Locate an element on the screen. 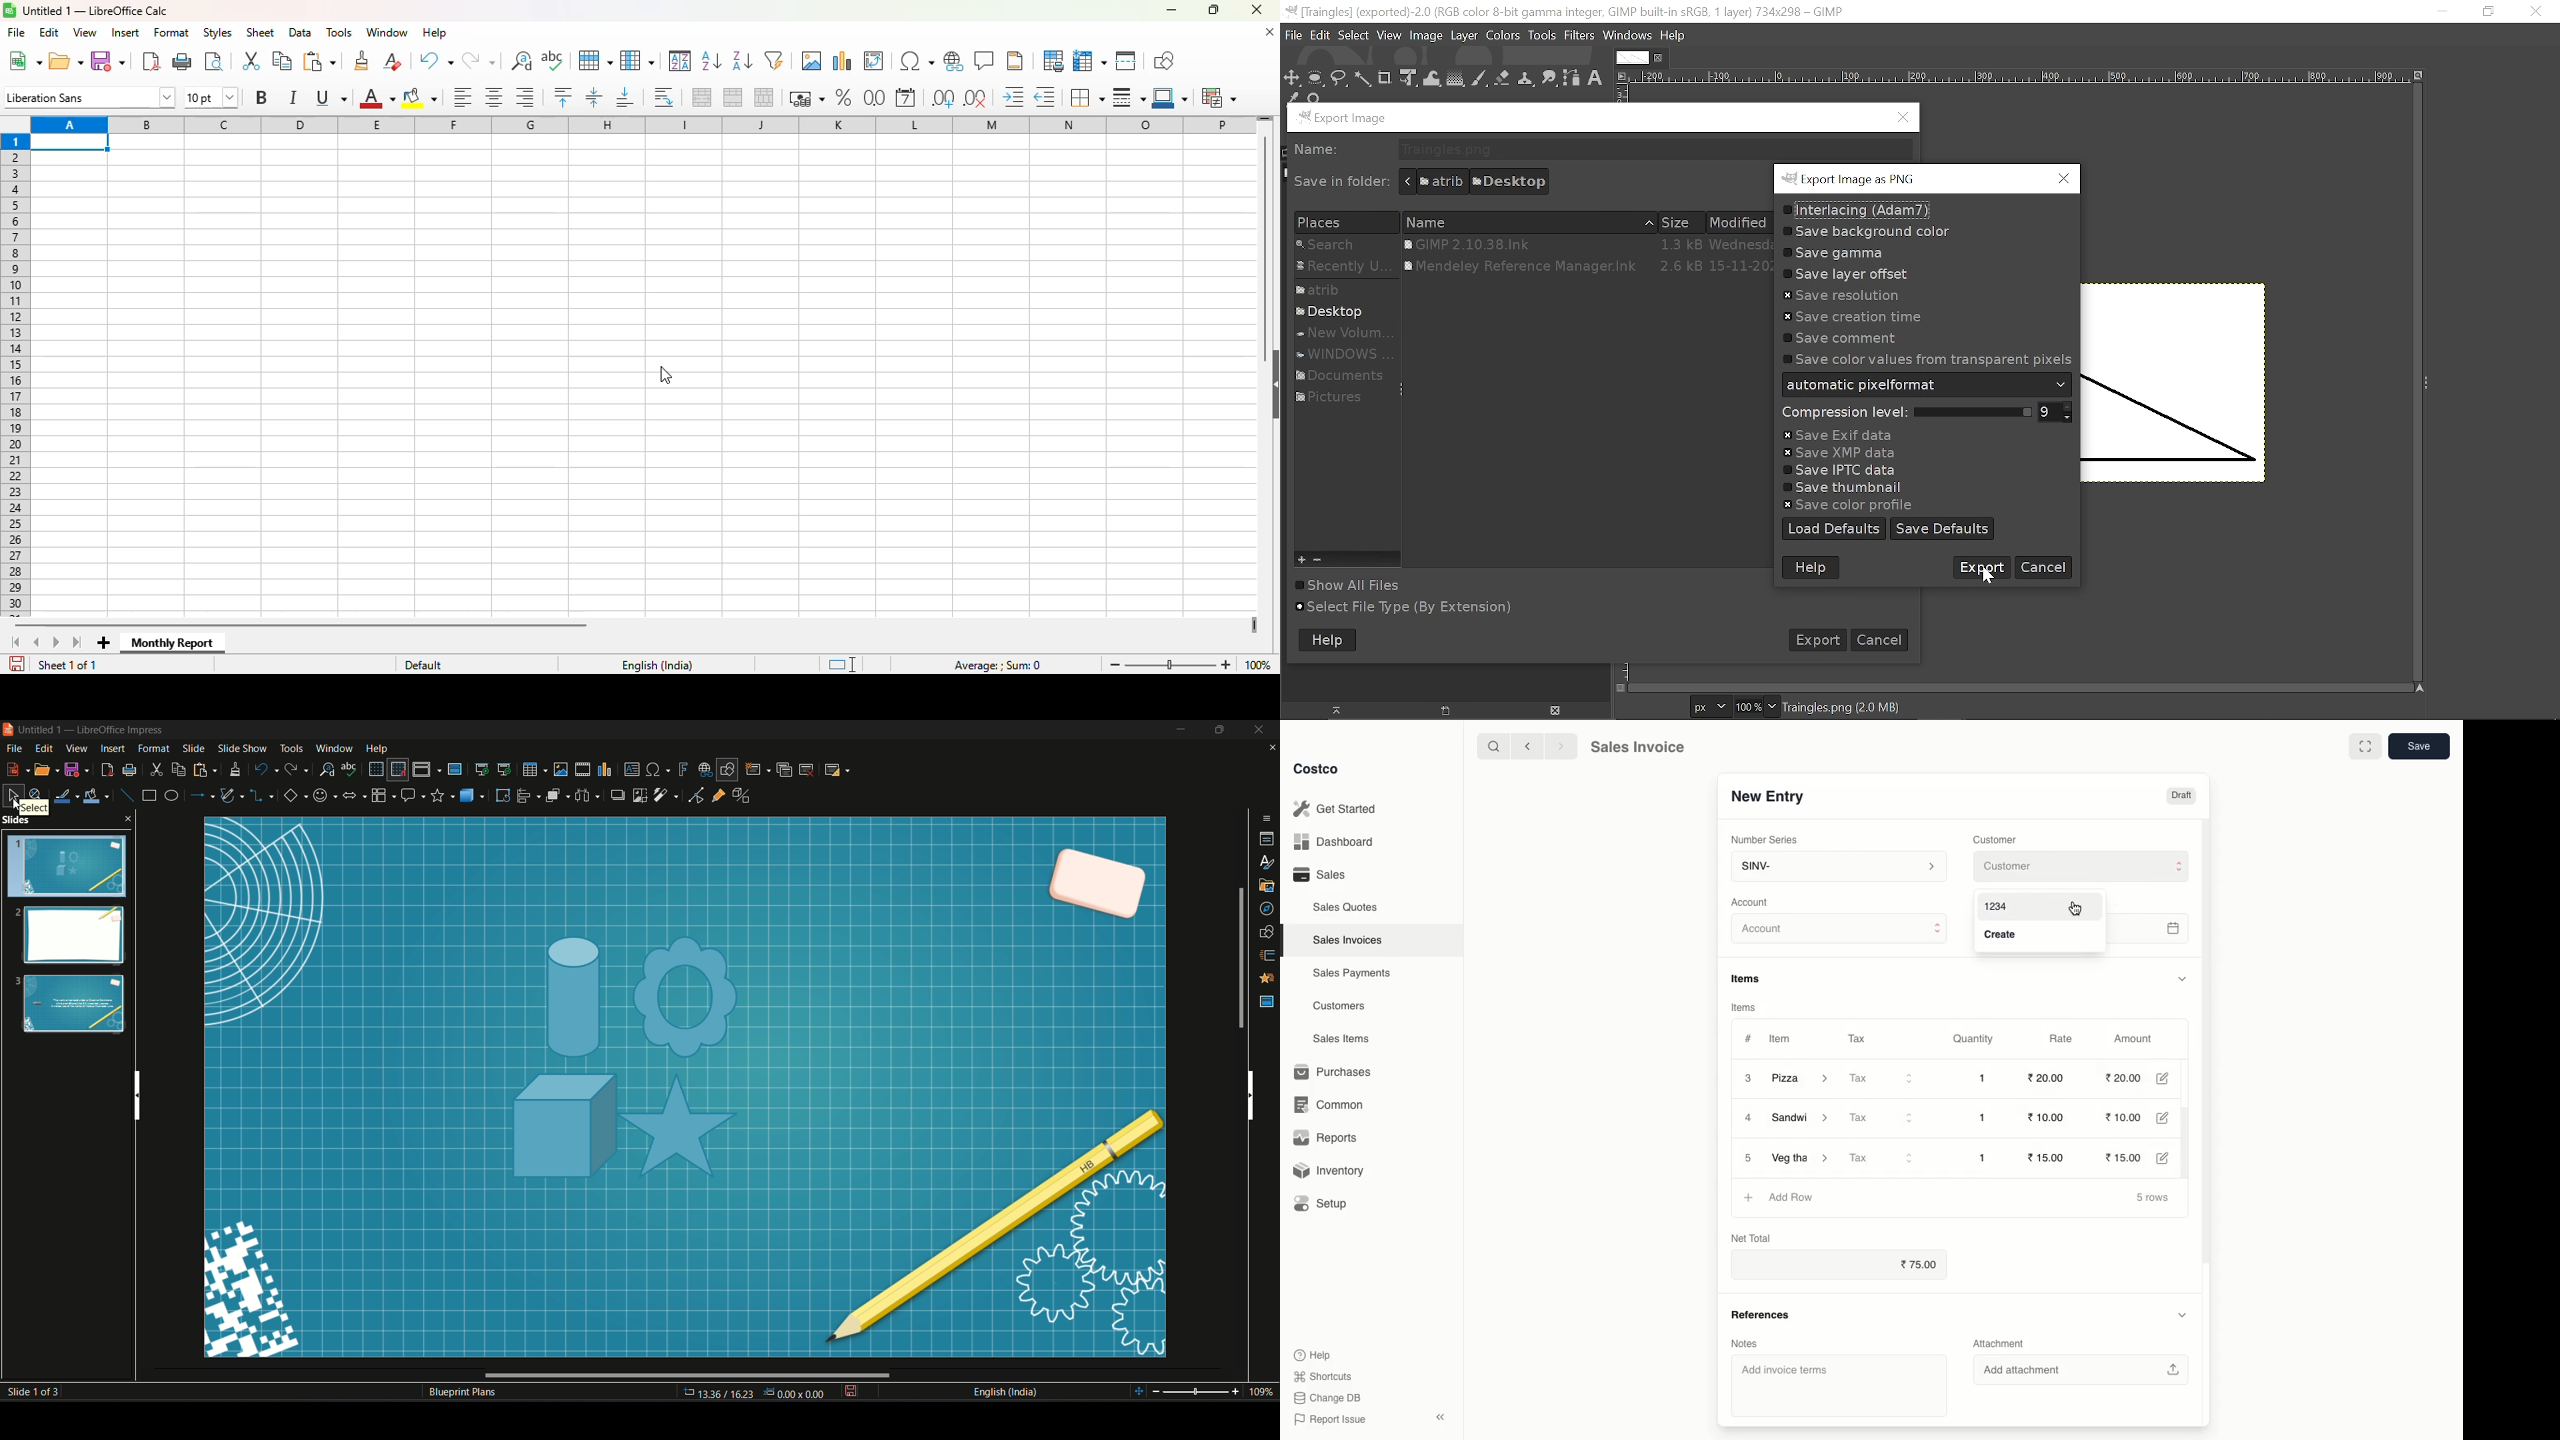 This screenshot has height=1456, width=2576. 1234 is located at coordinates (1996, 905).